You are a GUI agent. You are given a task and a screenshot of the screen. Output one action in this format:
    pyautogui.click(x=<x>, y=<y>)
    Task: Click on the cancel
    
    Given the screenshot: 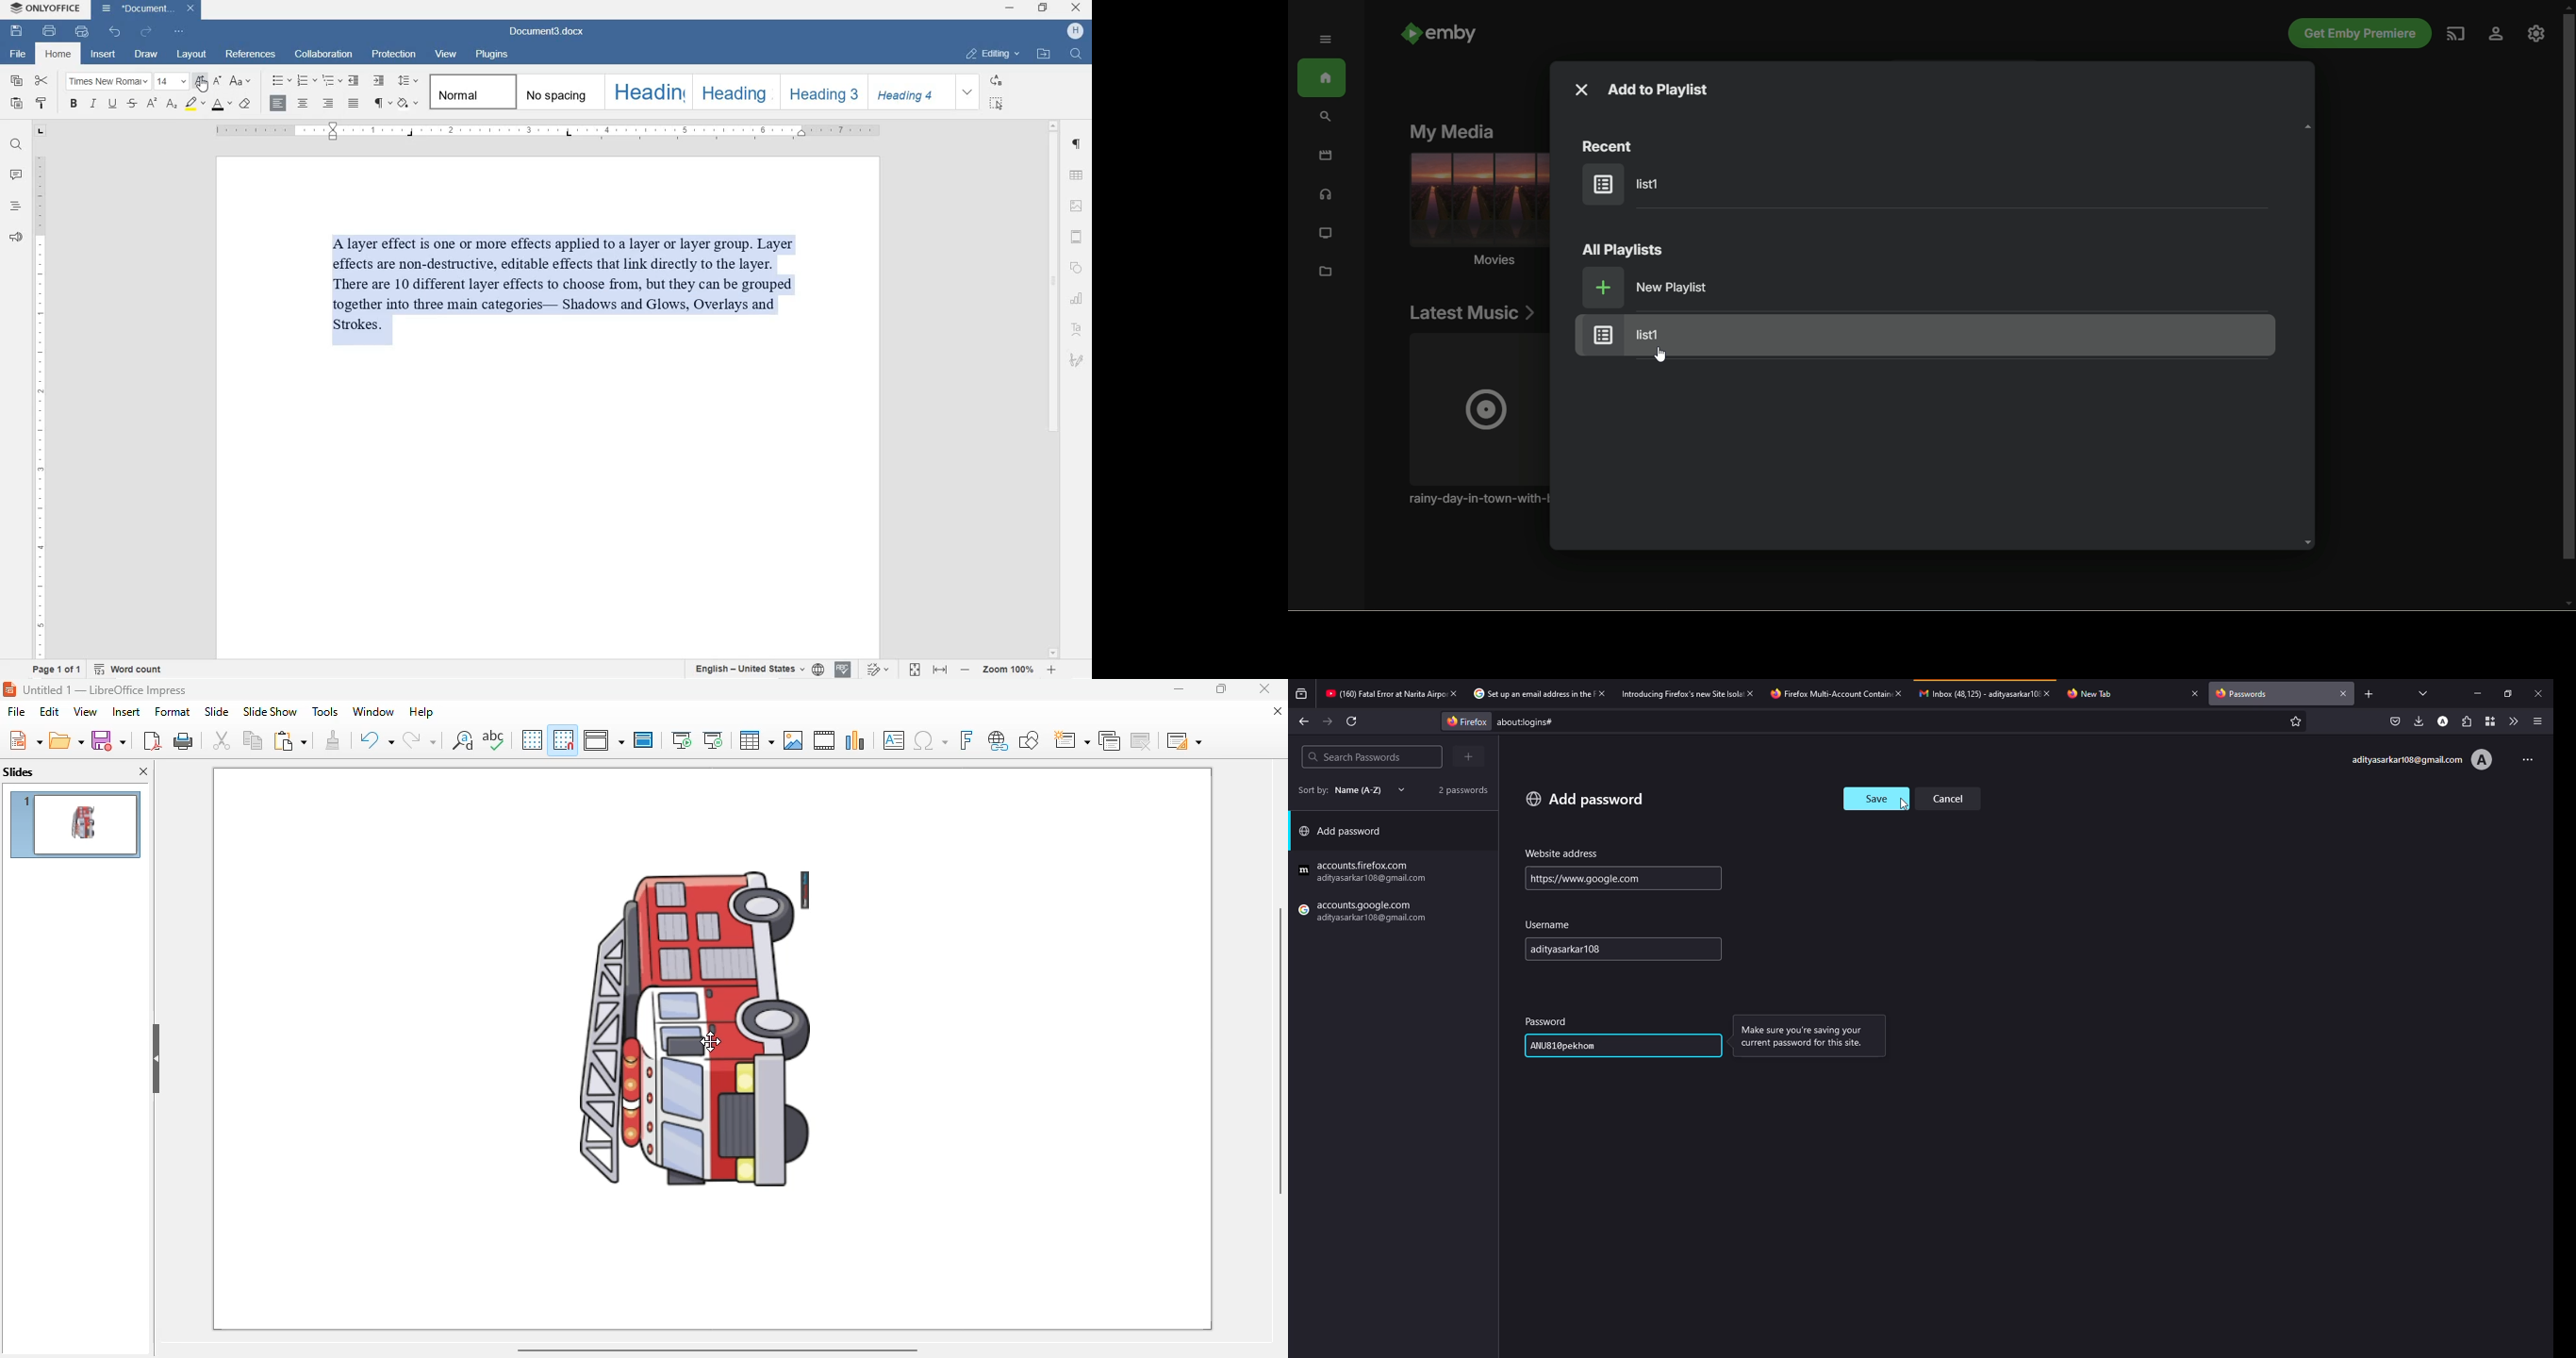 What is the action you would take?
    pyautogui.click(x=1953, y=798)
    